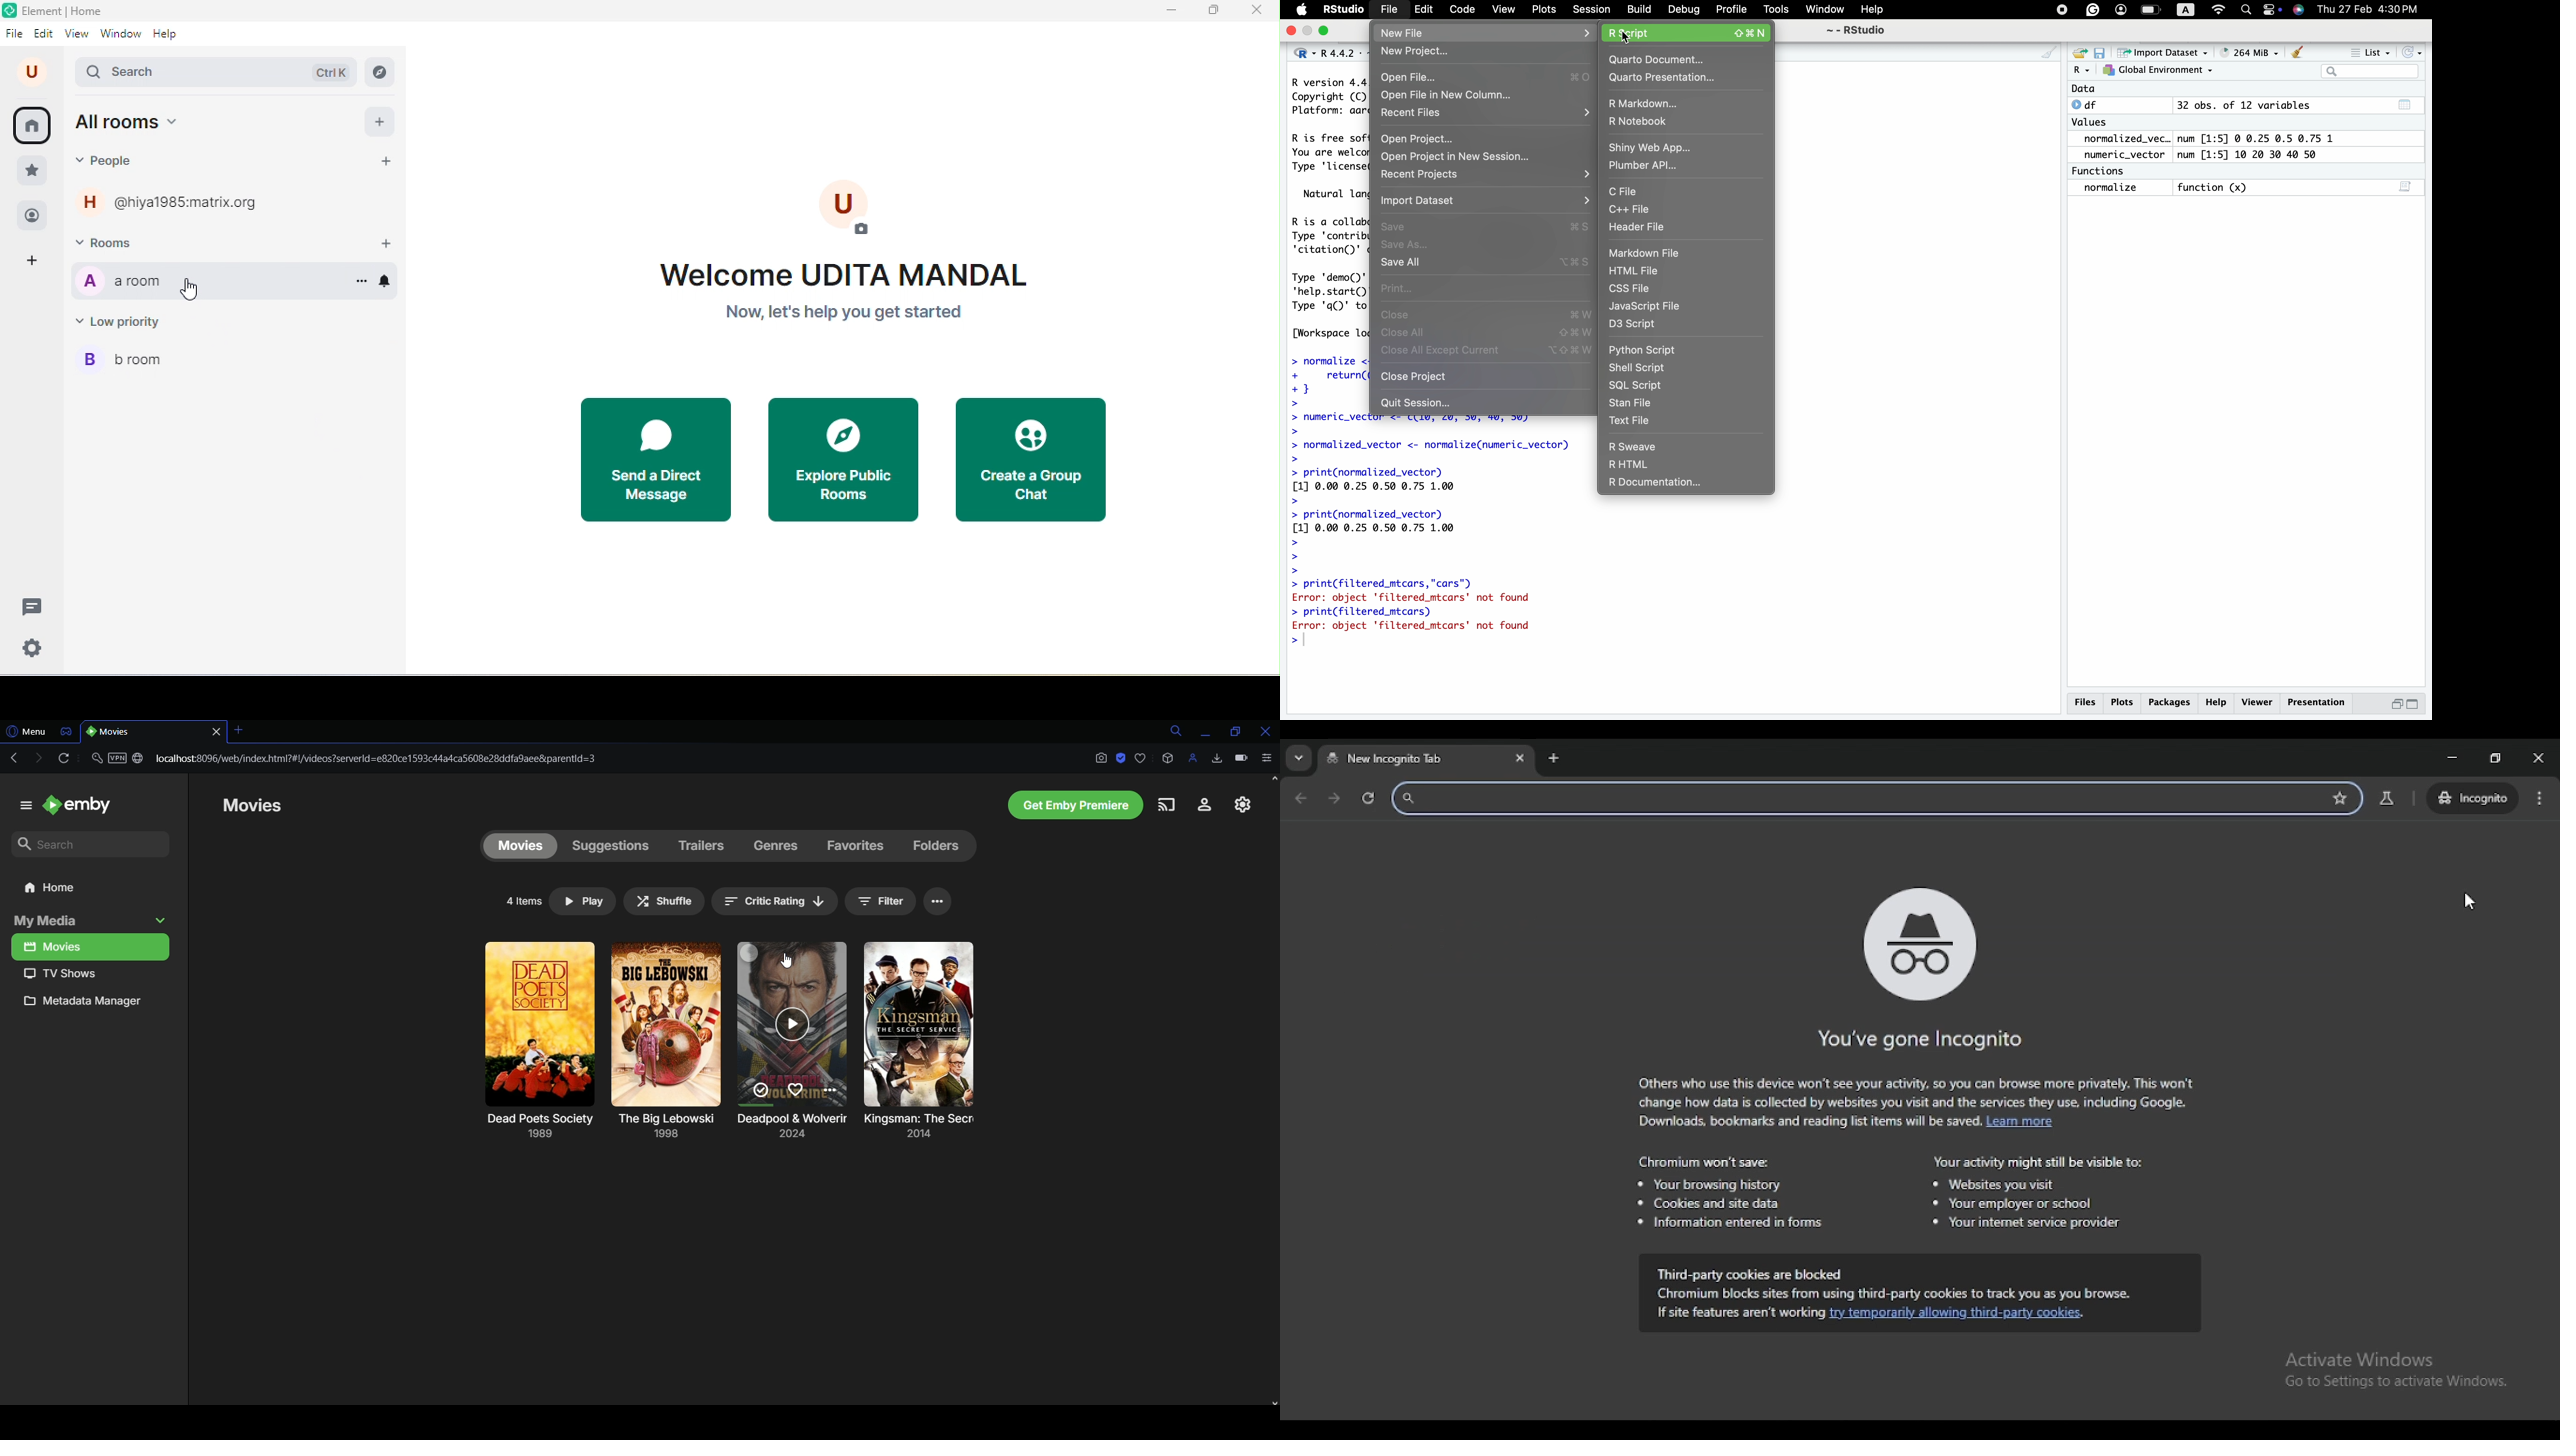 The width and height of the screenshot is (2576, 1456). Describe the element at coordinates (1331, 236) in the screenshot. I see `R is a collab:
Type 'contribi
"citation"` at that location.